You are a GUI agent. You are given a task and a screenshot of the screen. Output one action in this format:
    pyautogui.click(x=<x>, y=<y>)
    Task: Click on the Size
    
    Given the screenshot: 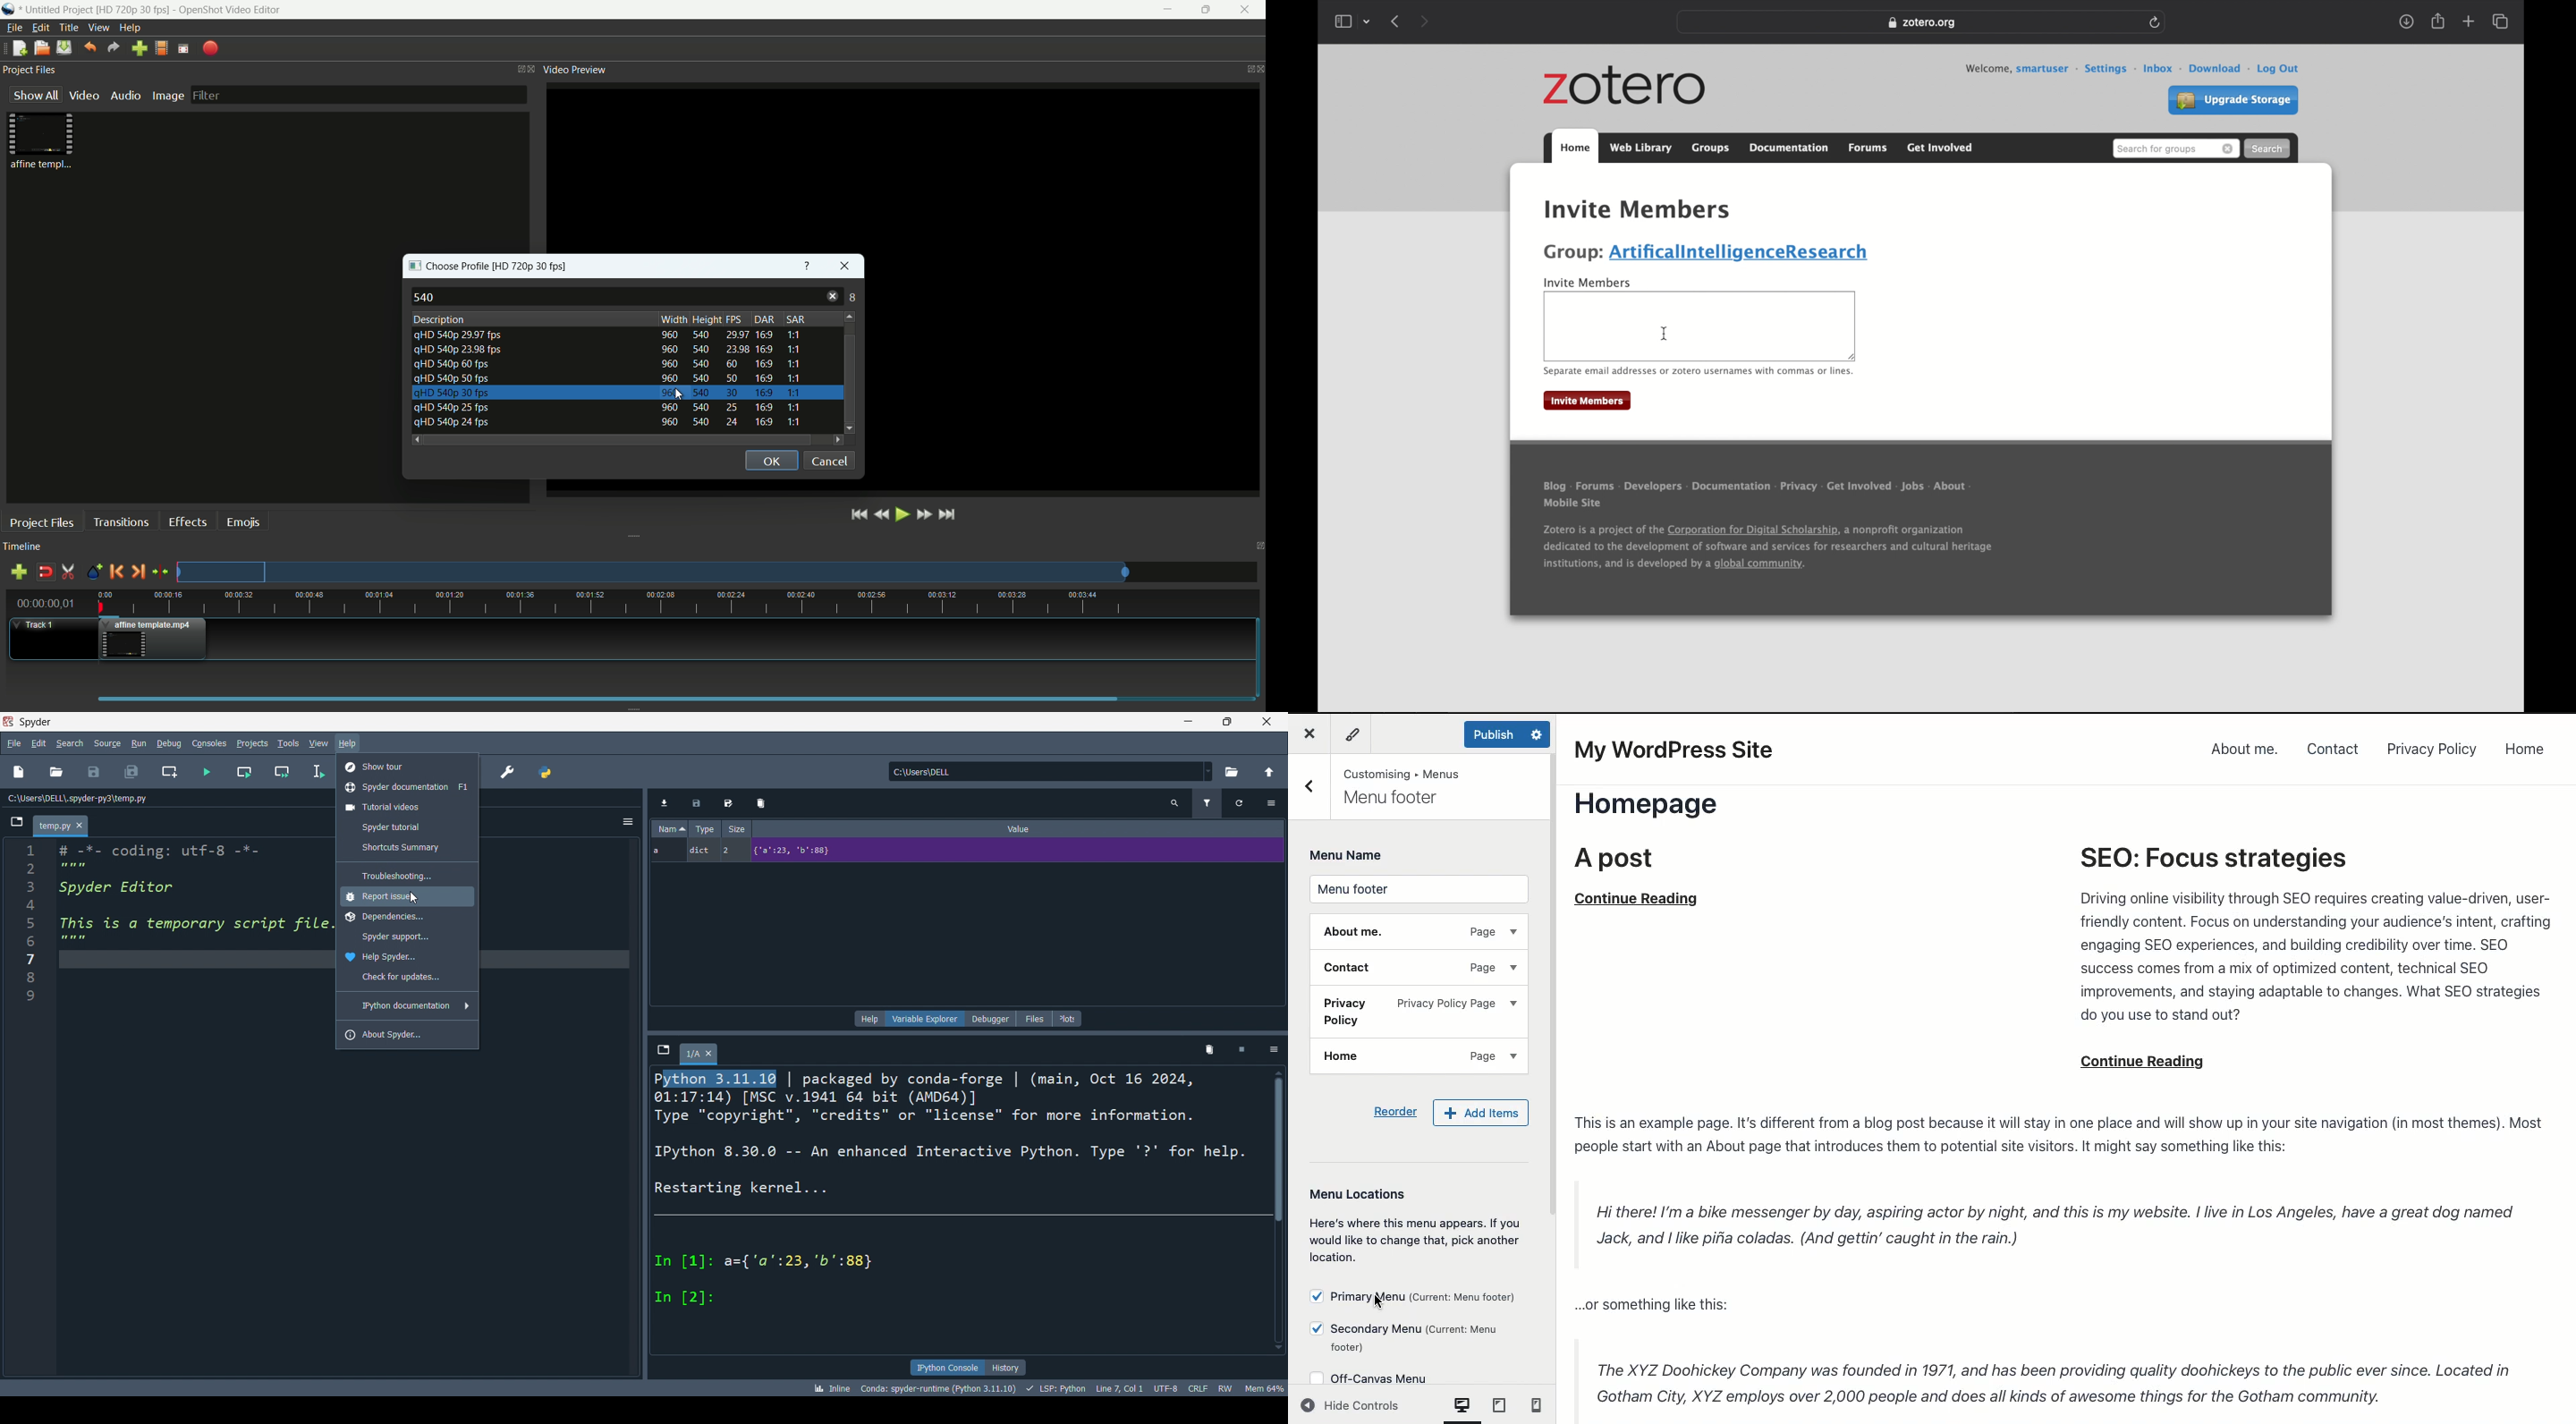 What is the action you would take?
    pyautogui.click(x=737, y=829)
    